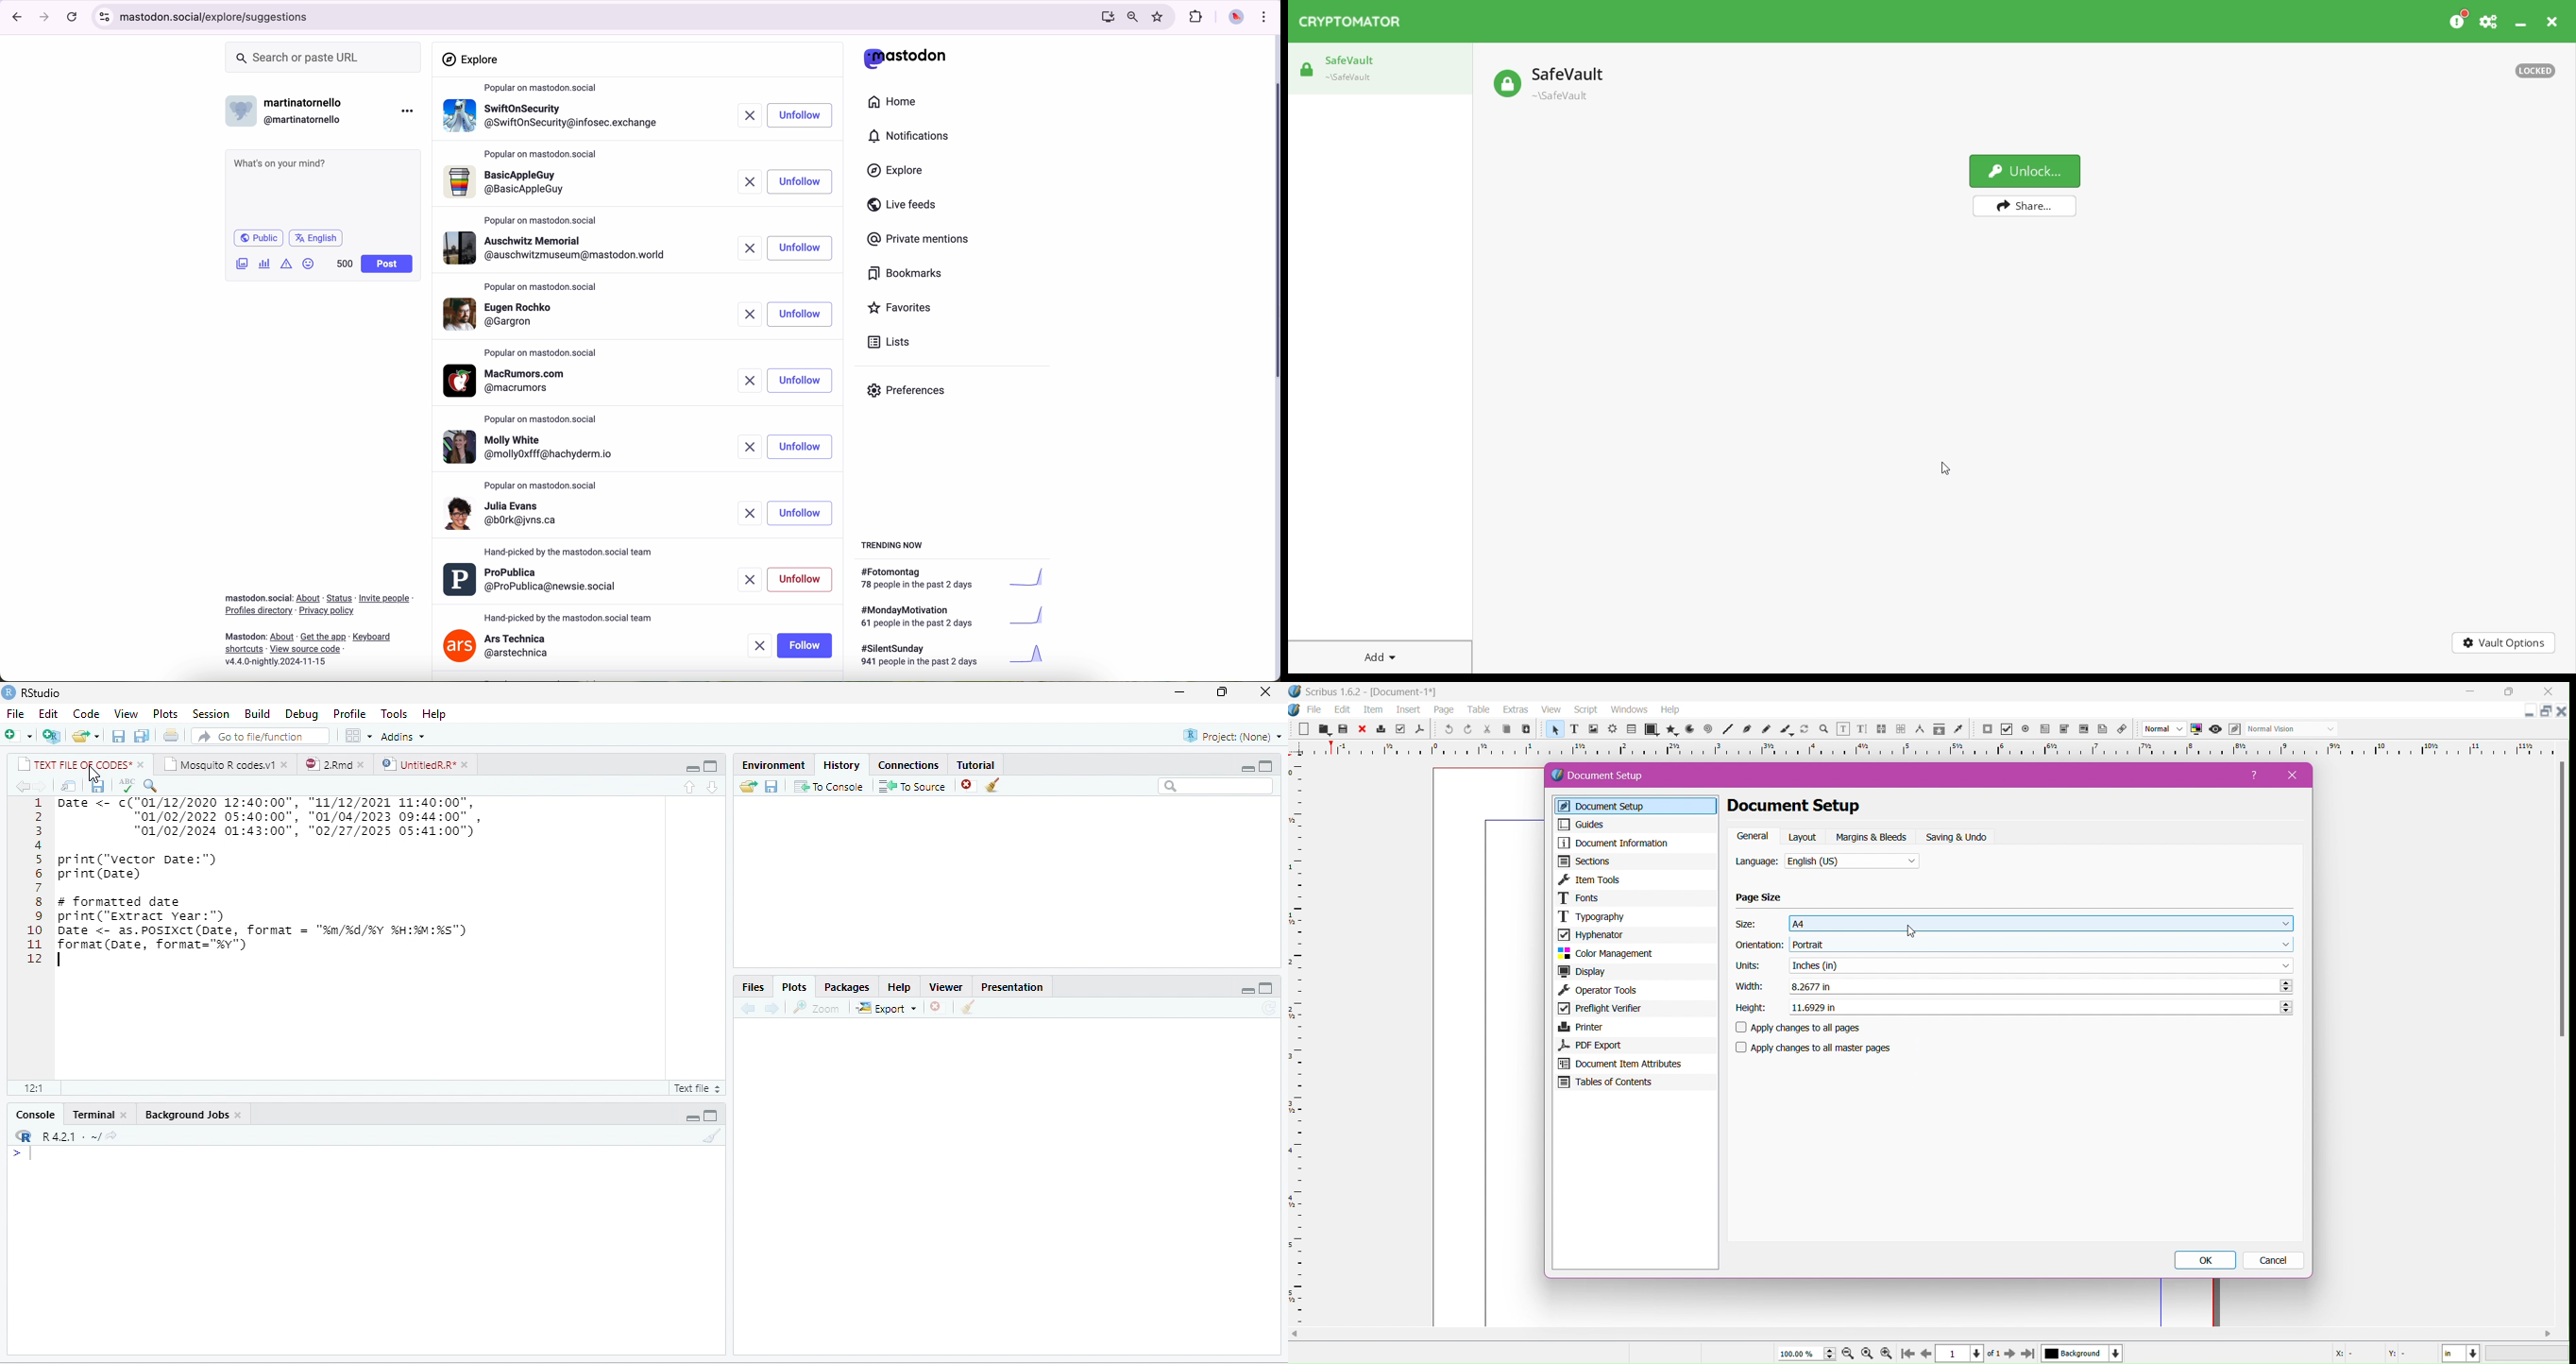 The height and width of the screenshot is (1372, 2576). What do you see at coordinates (1525, 729) in the screenshot?
I see `paste` at bounding box center [1525, 729].